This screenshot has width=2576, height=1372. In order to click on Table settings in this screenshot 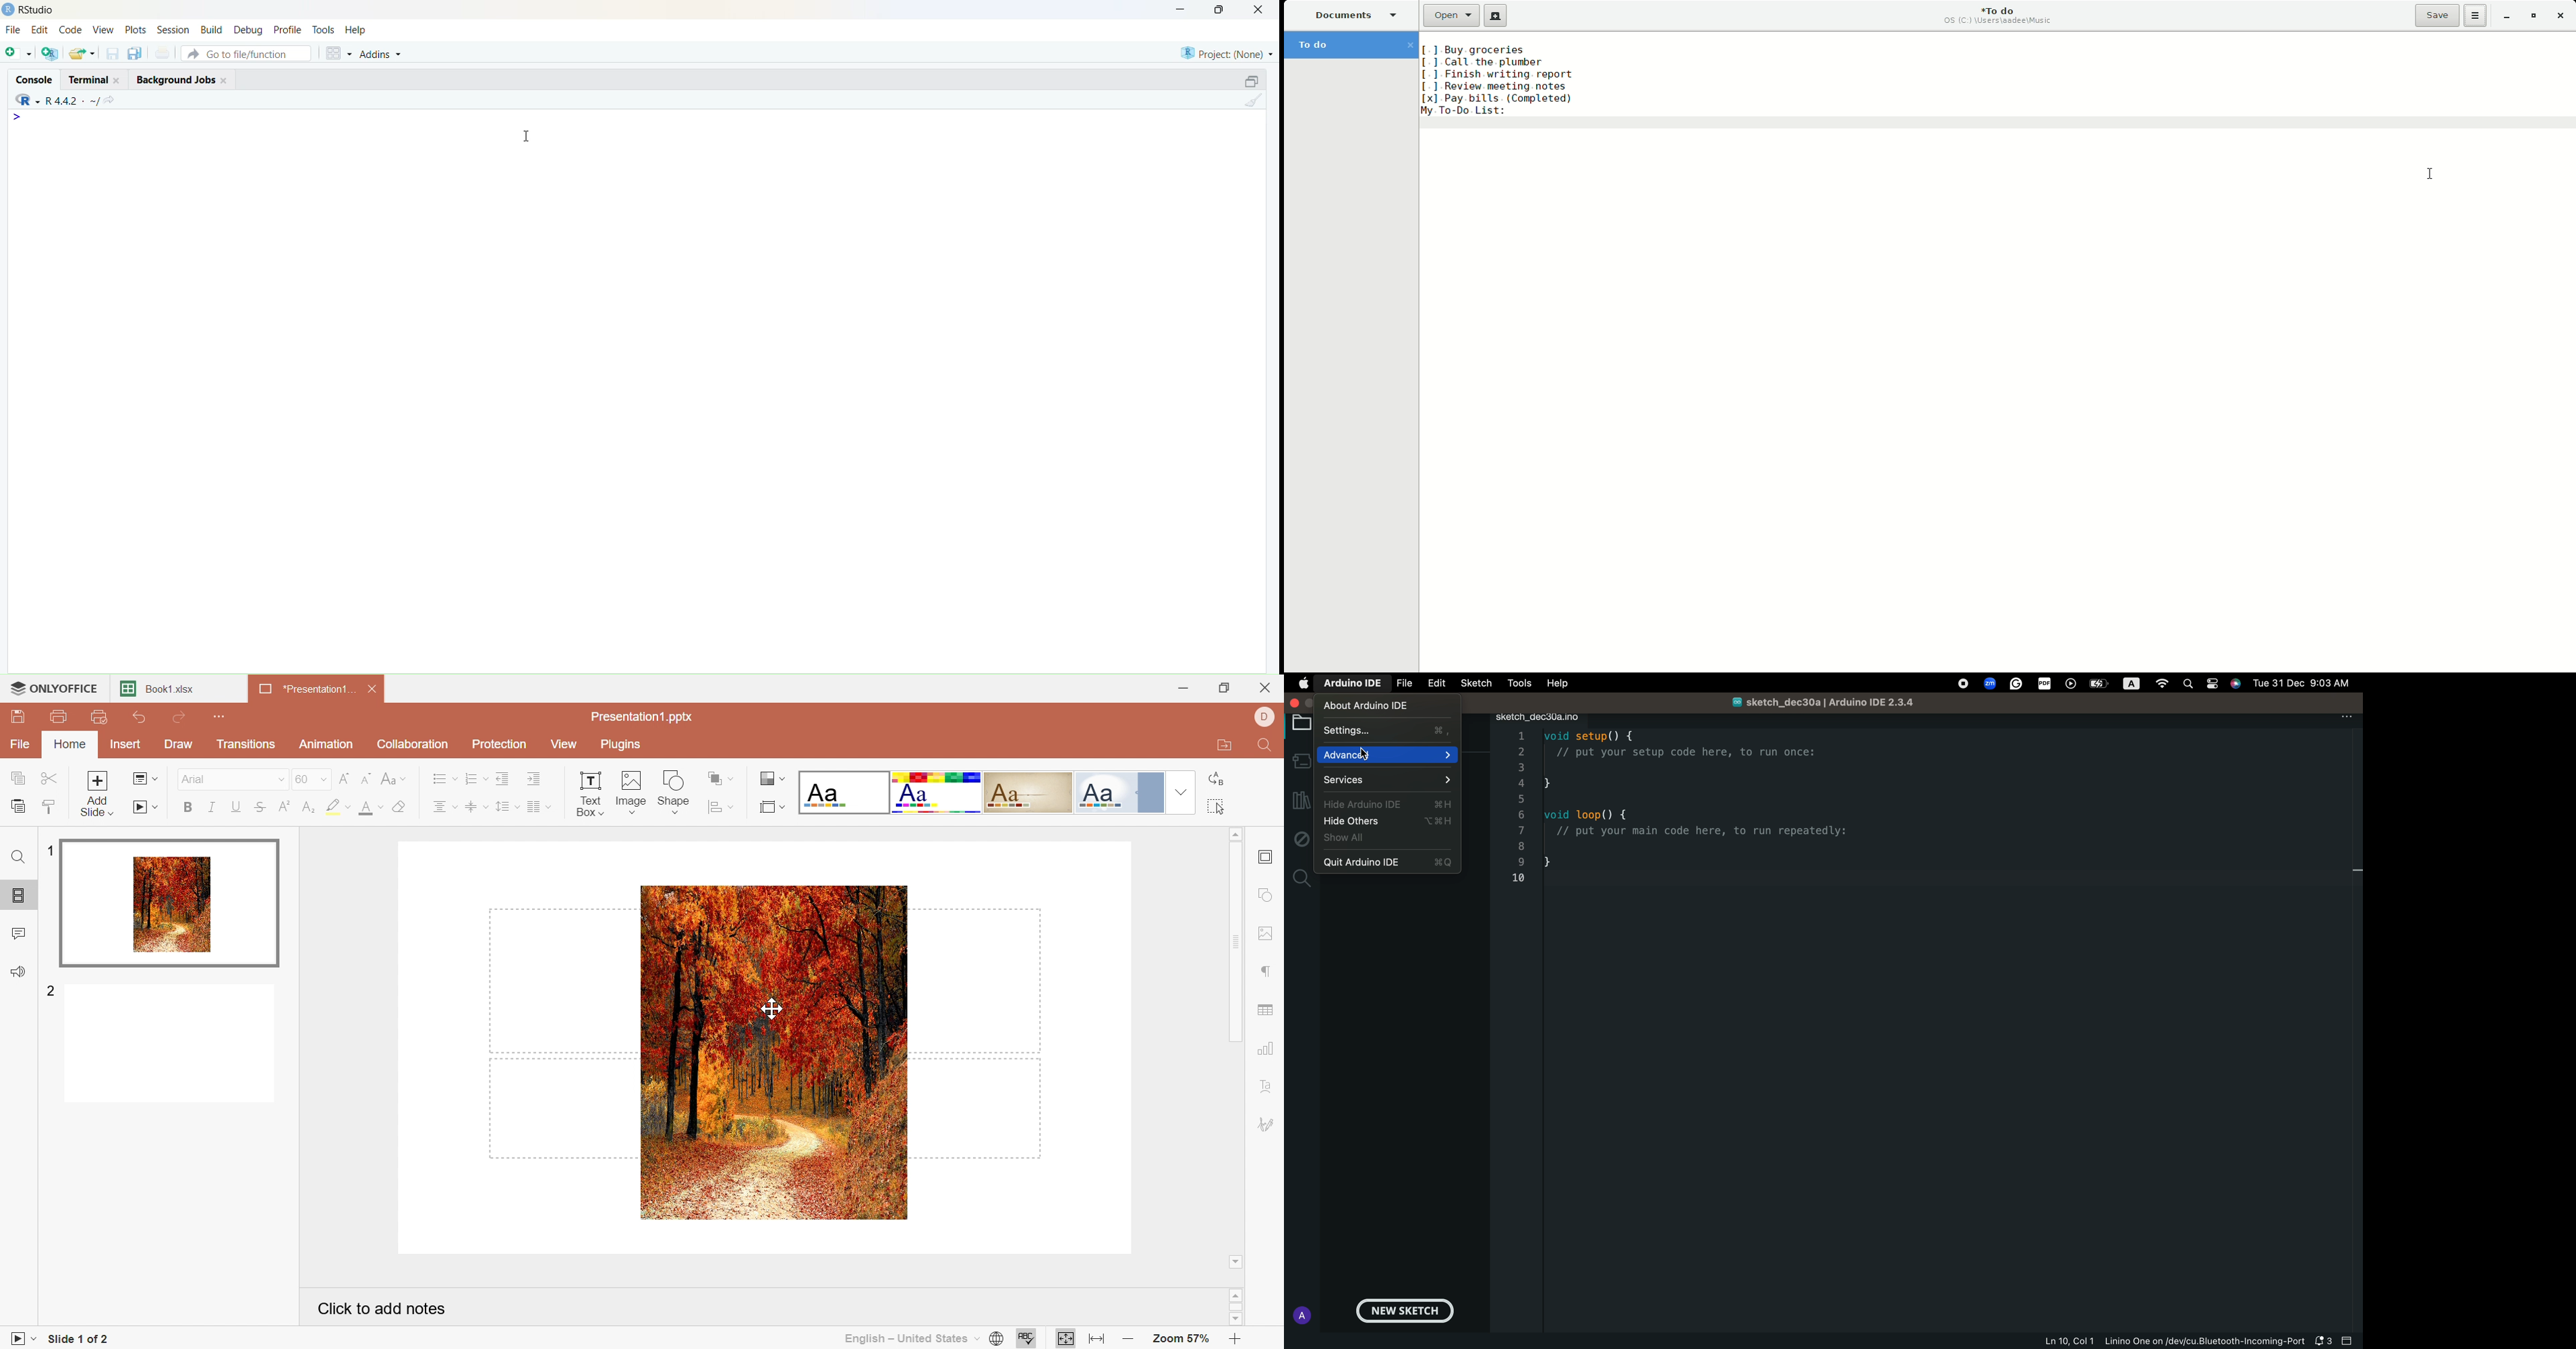, I will do `click(1266, 1010)`.